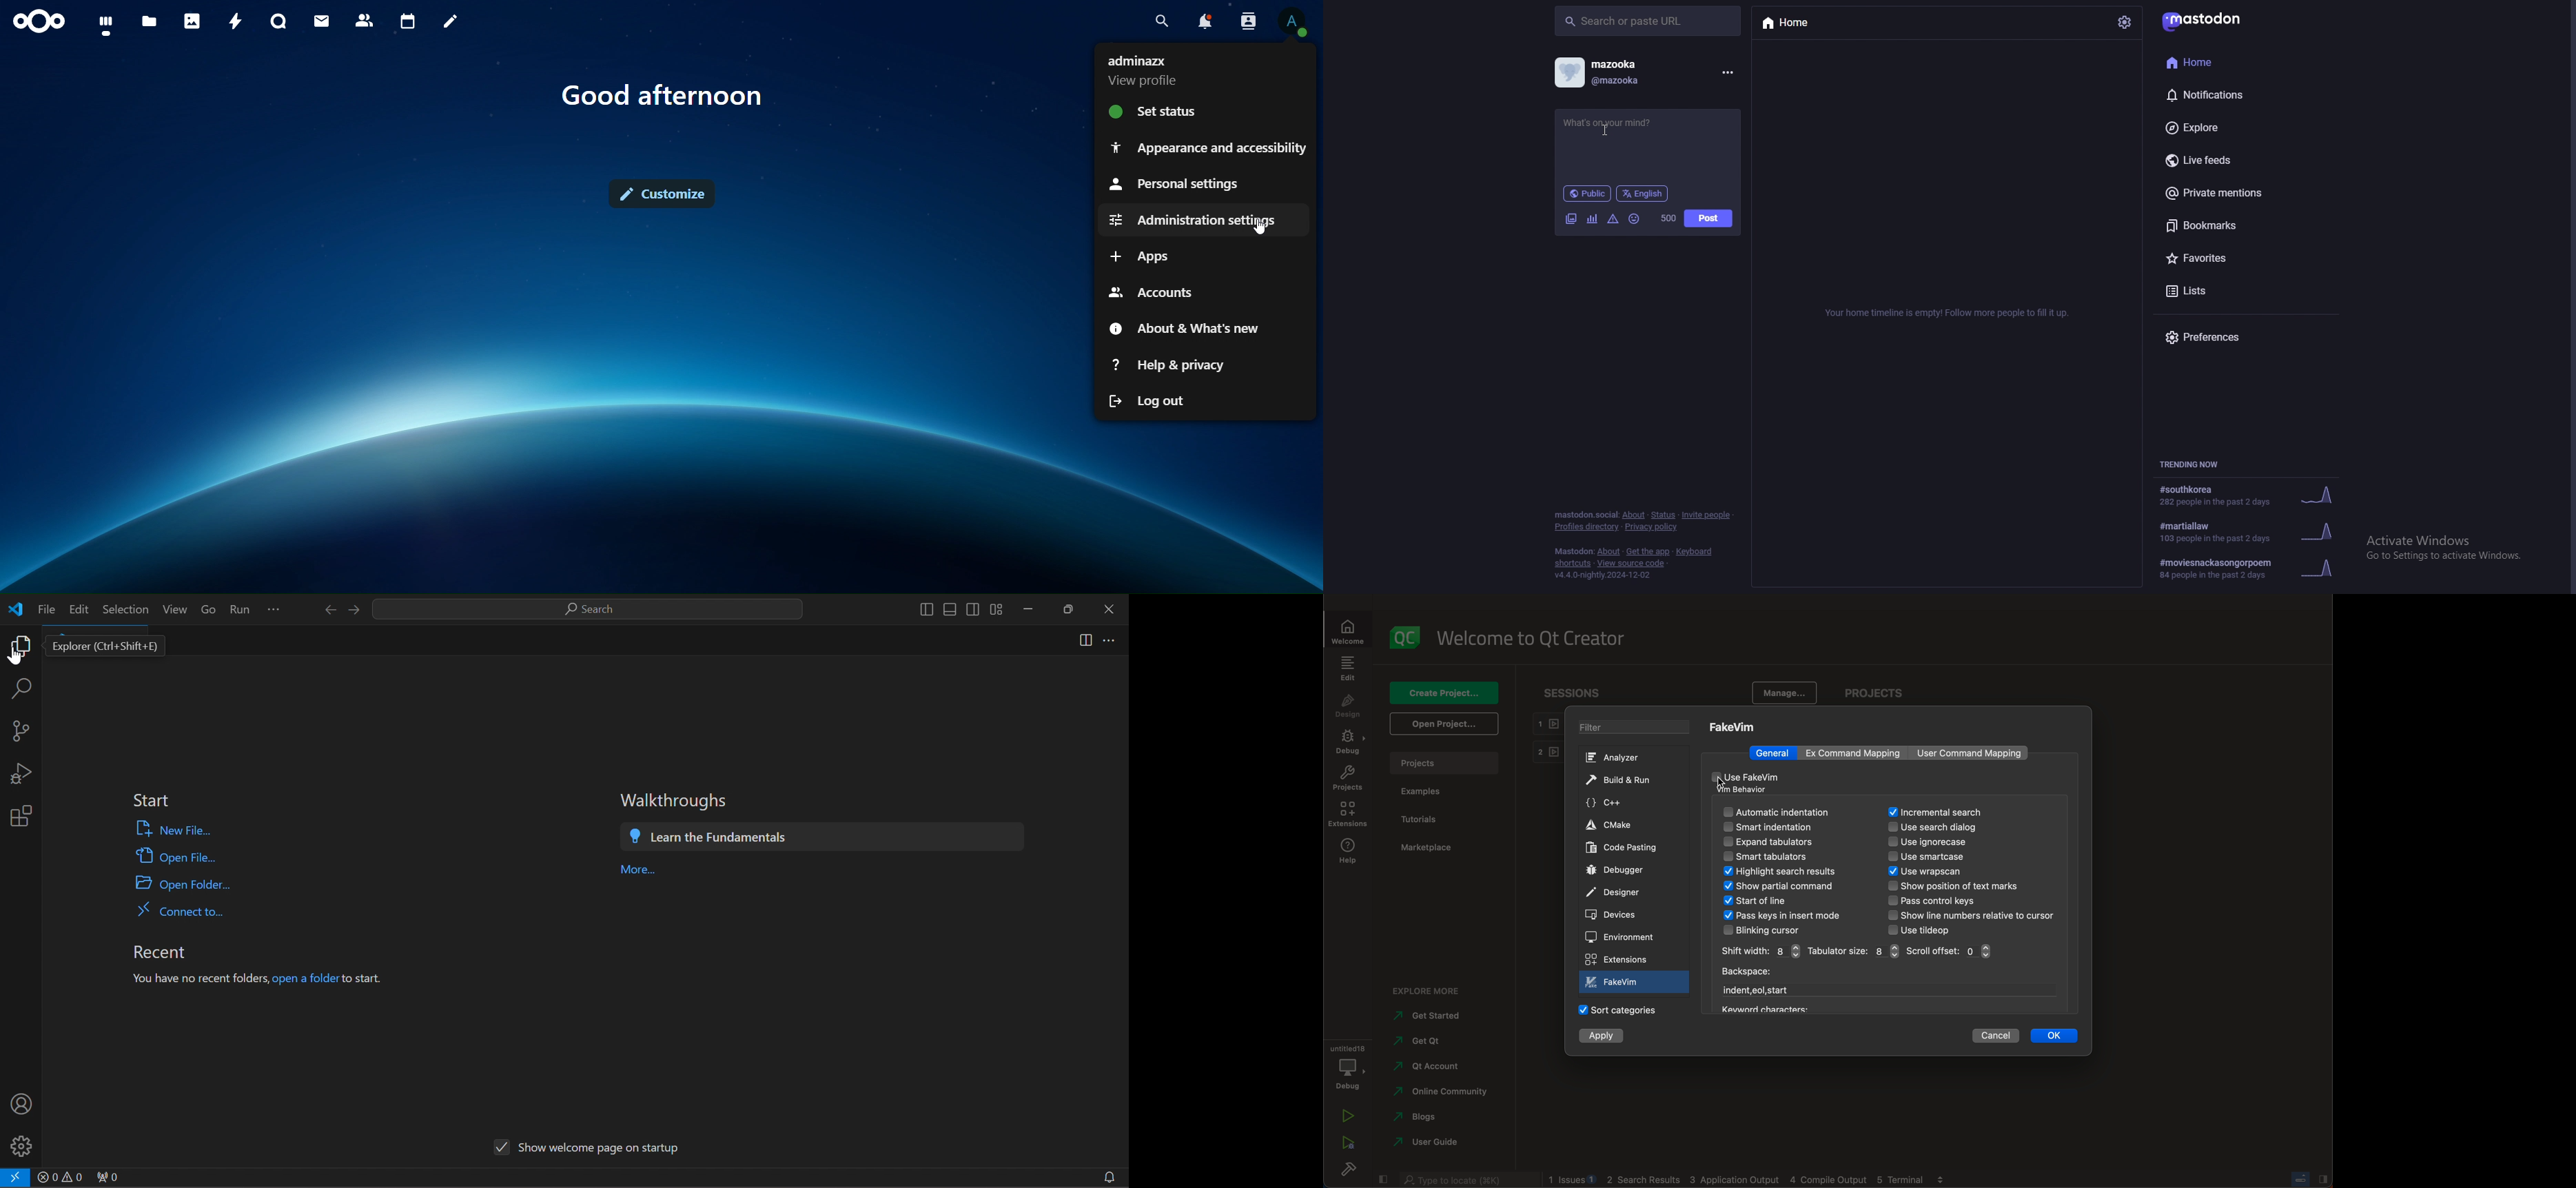 This screenshot has width=2576, height=1204. I want to click on about & what's new, so click(1183, 325).